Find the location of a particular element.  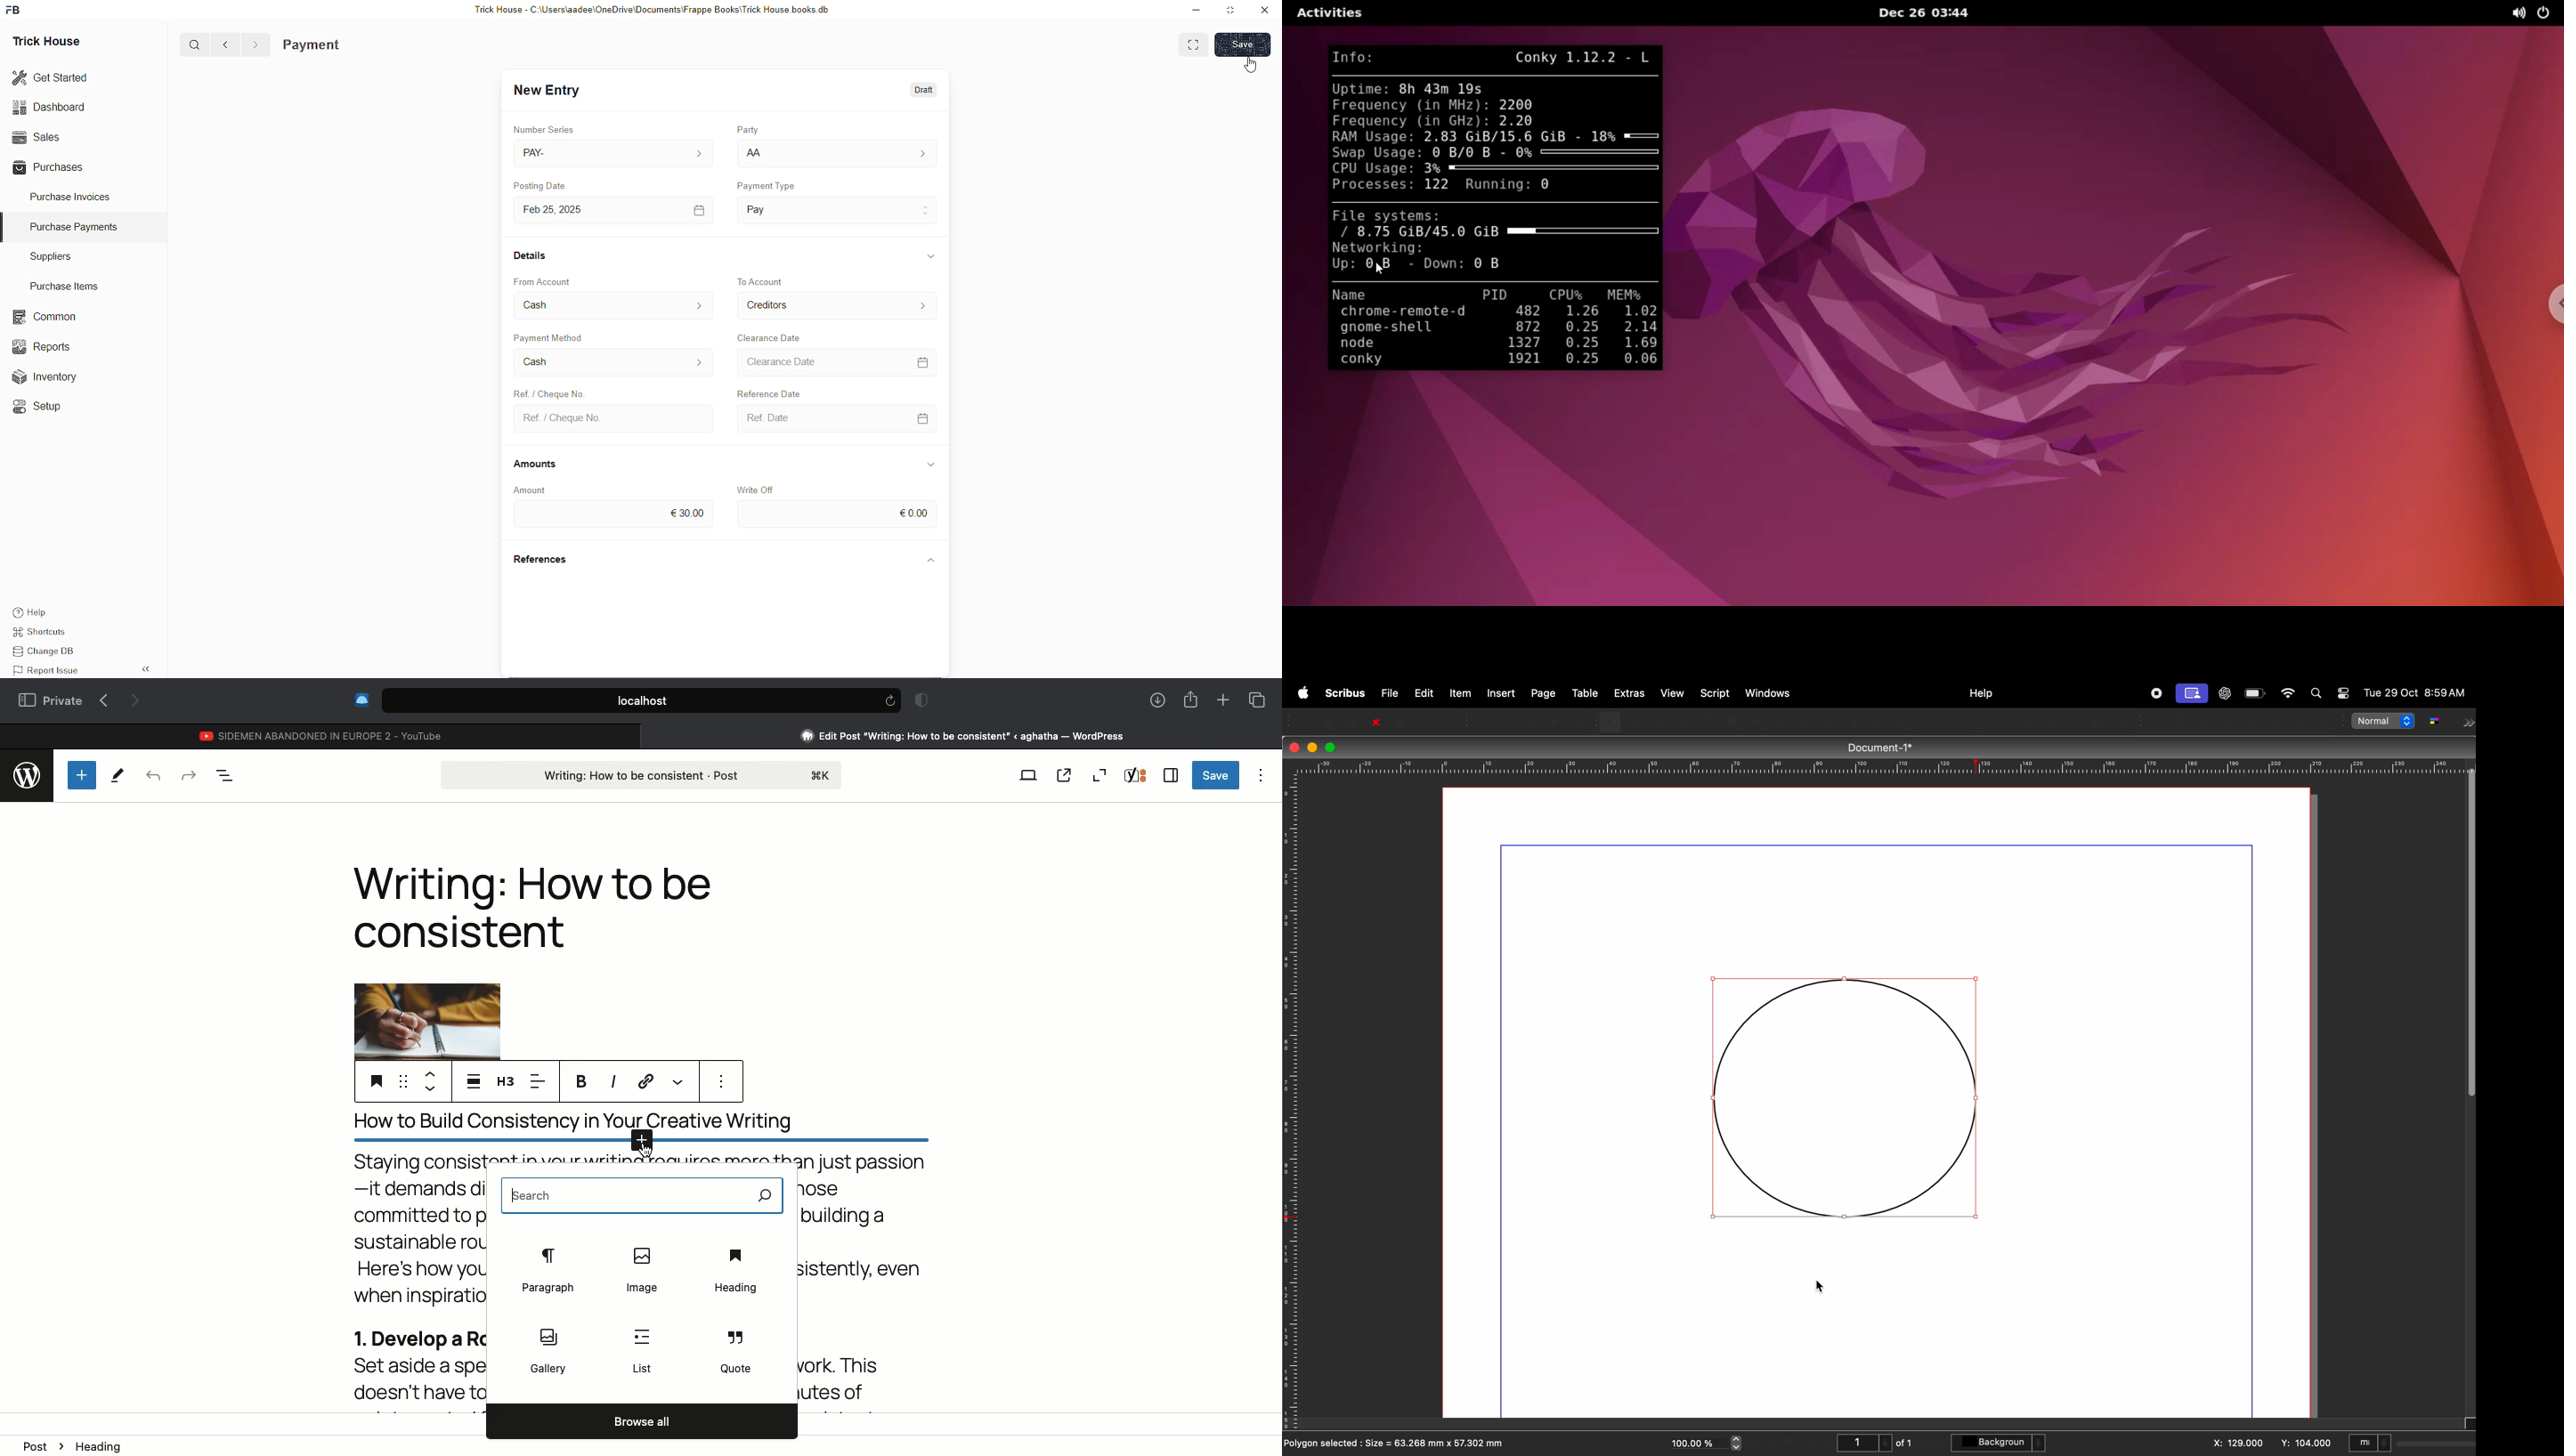

mI is located at coordinates (2369, 1441).